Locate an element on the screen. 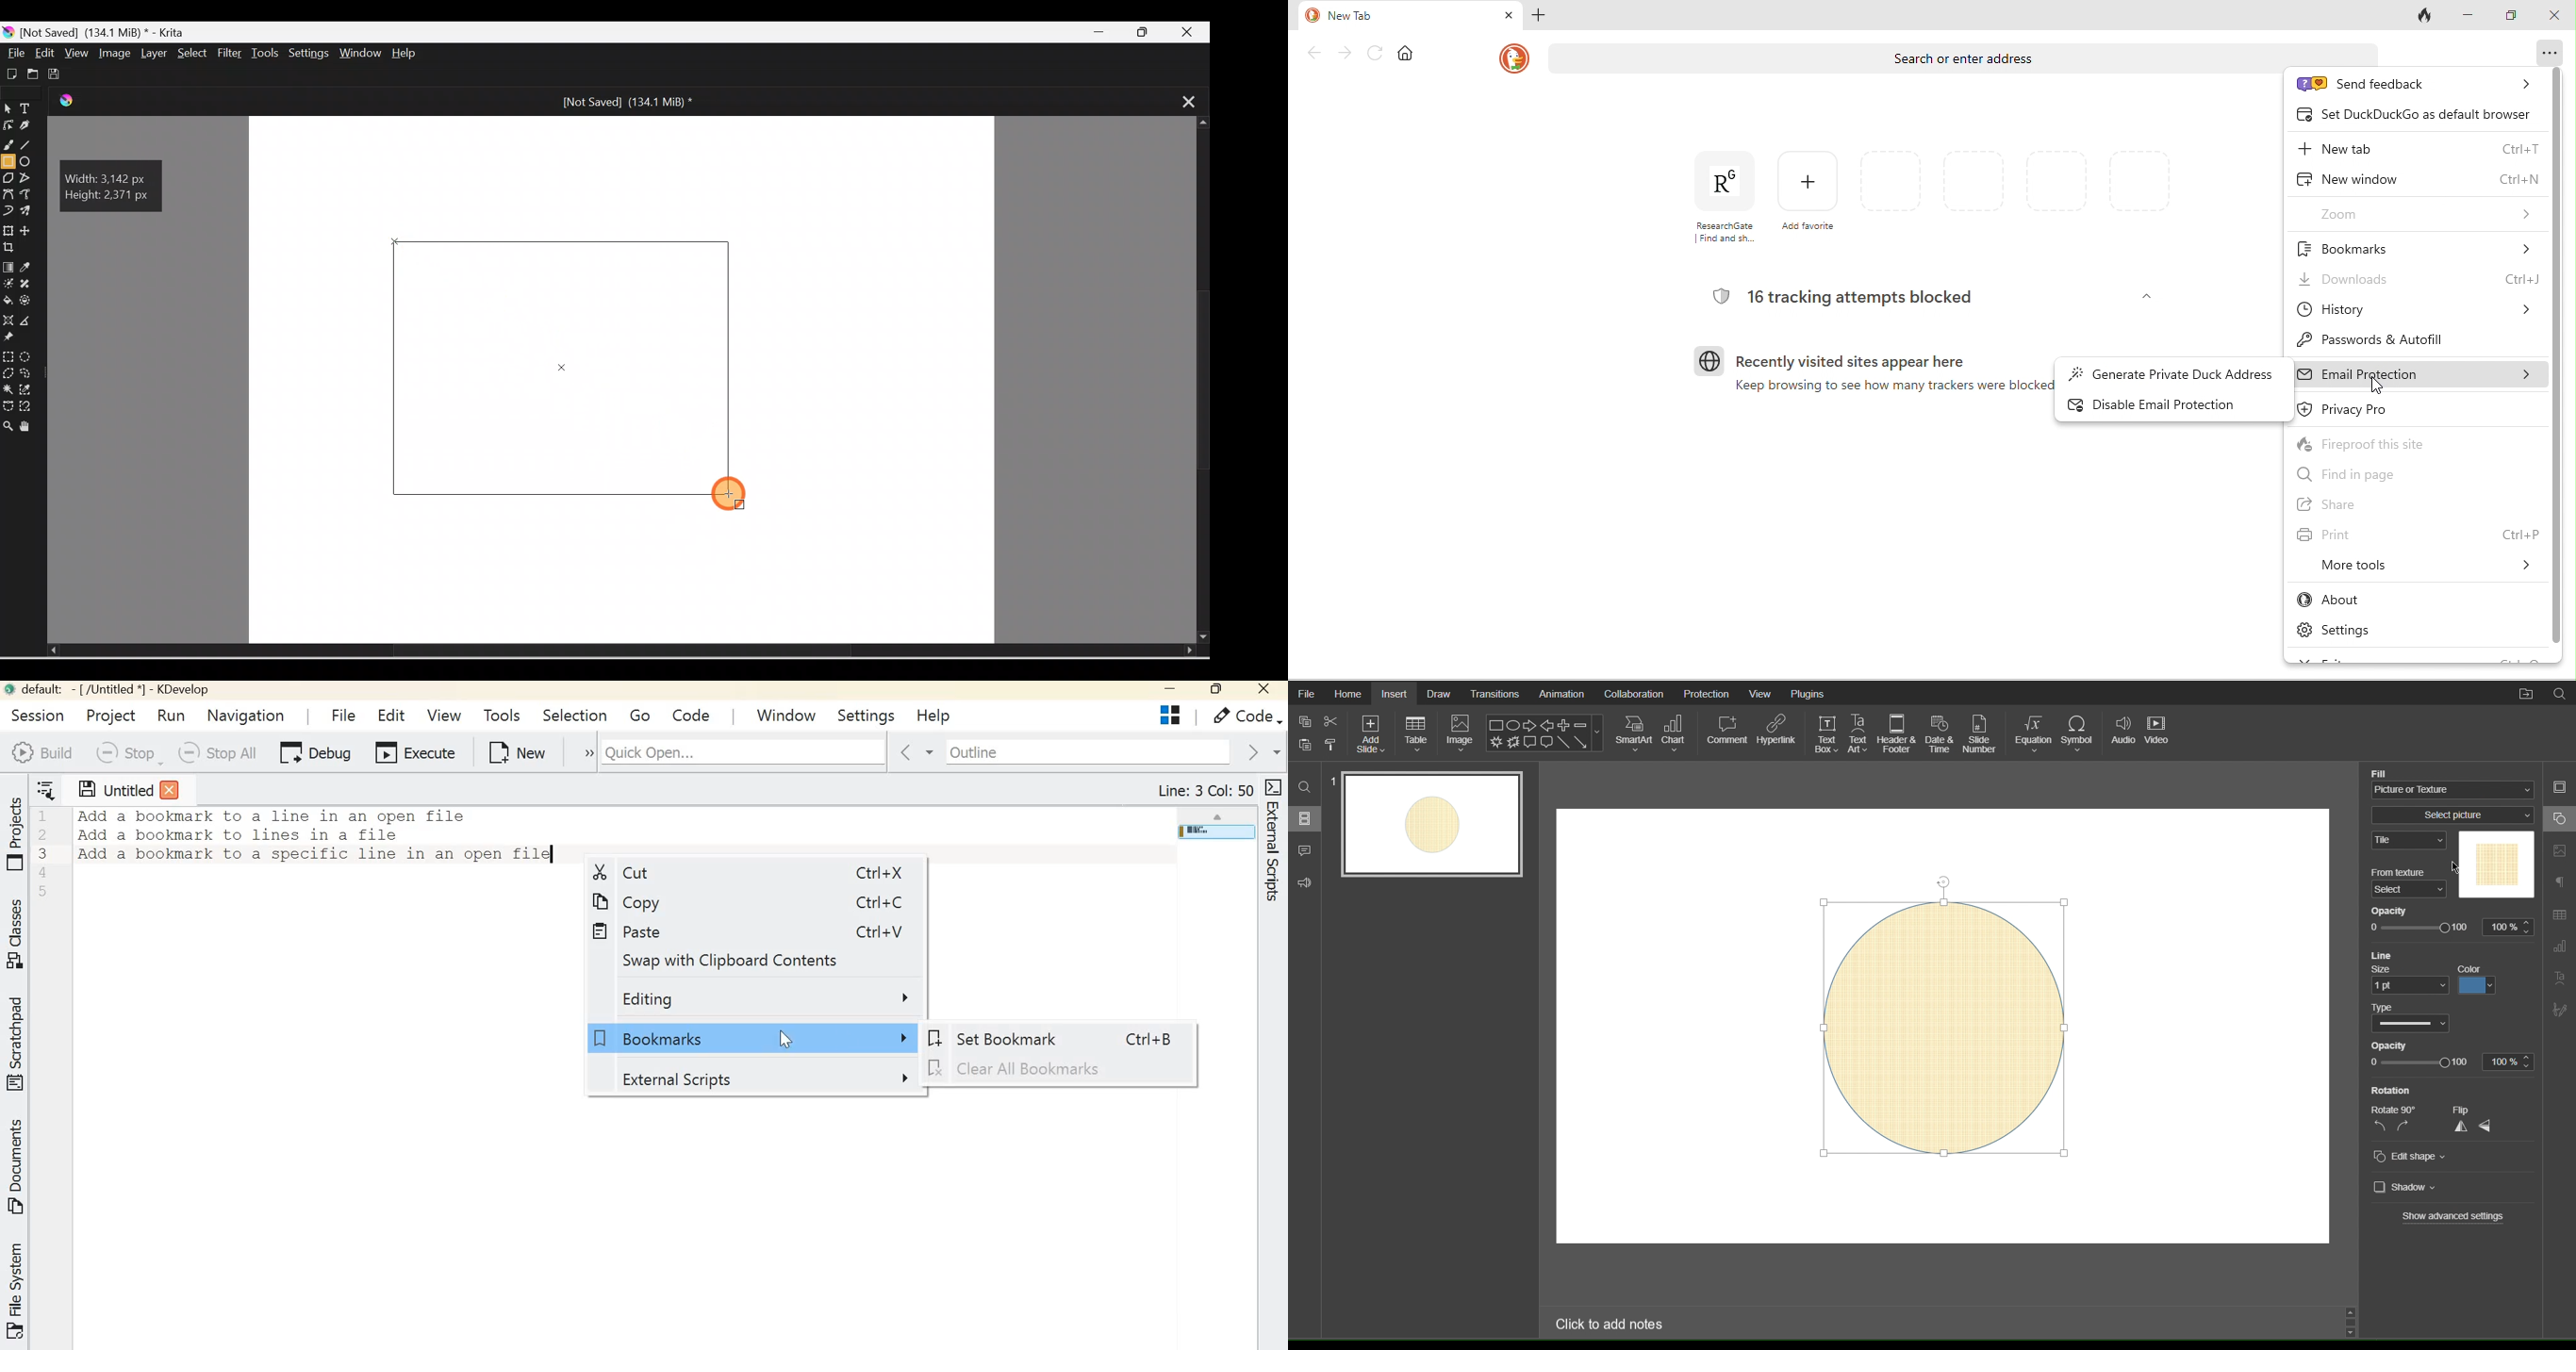 The width and height of the screenshot is (2576, 1372). Rotation is located at coordinates (2396, 1090).